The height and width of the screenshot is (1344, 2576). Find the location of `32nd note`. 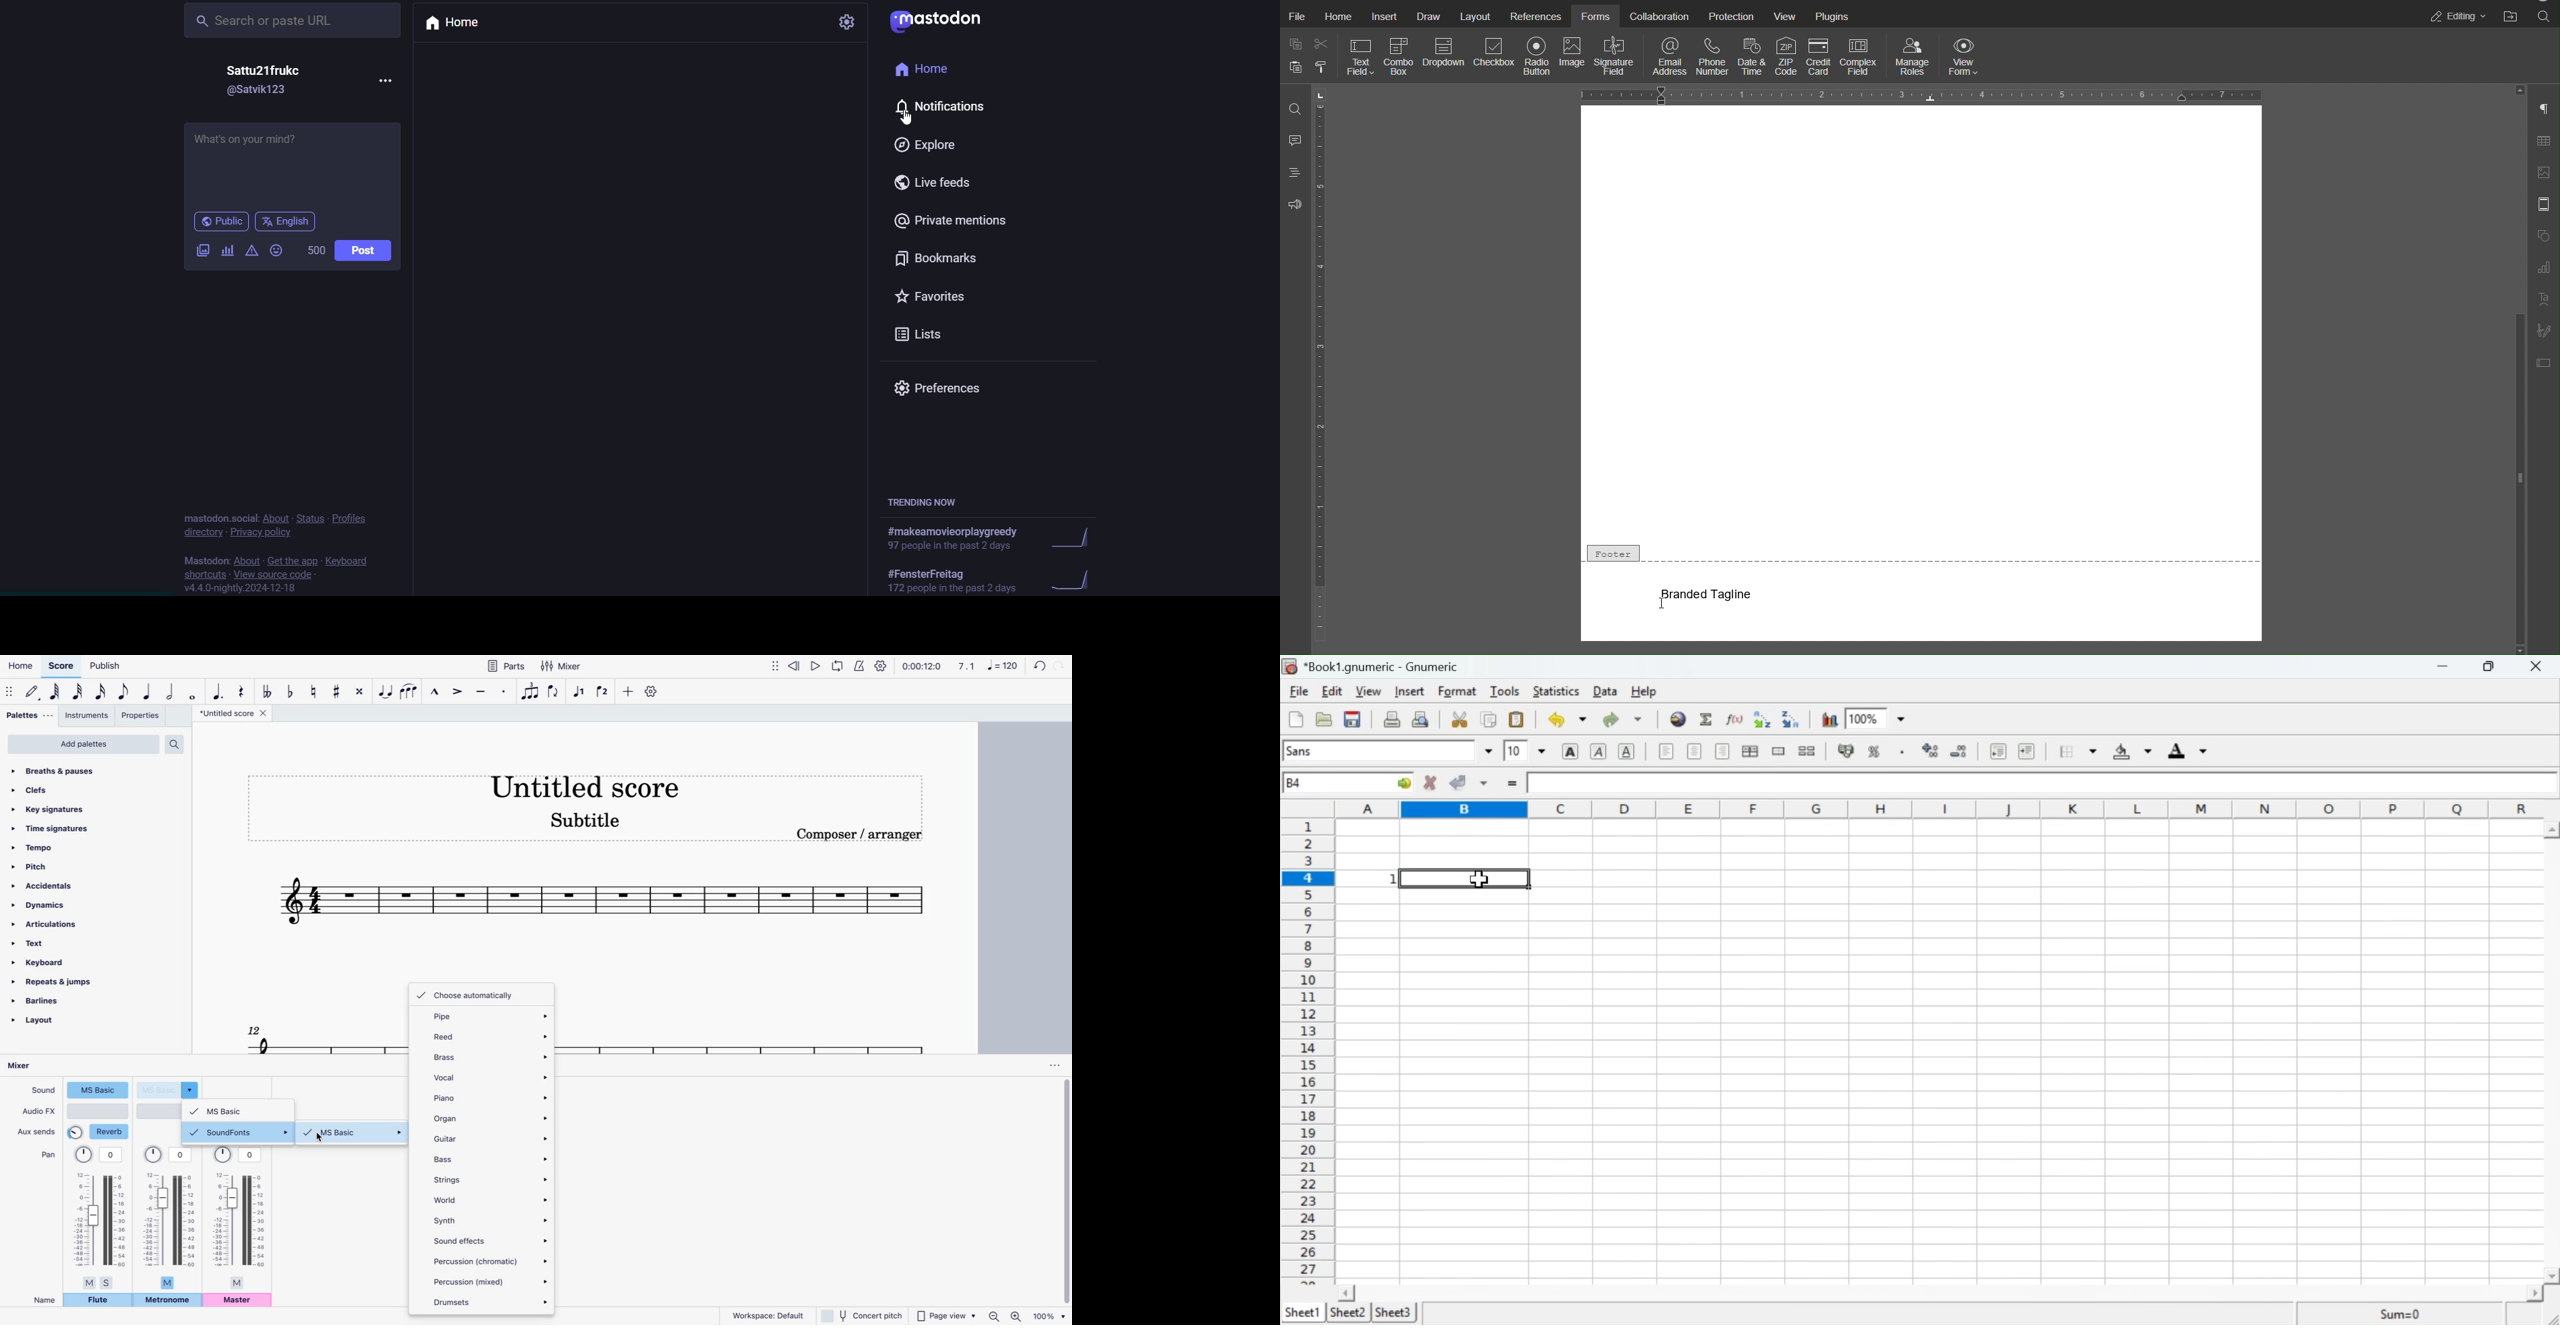

32nd note is located at coordinates (79, 693).